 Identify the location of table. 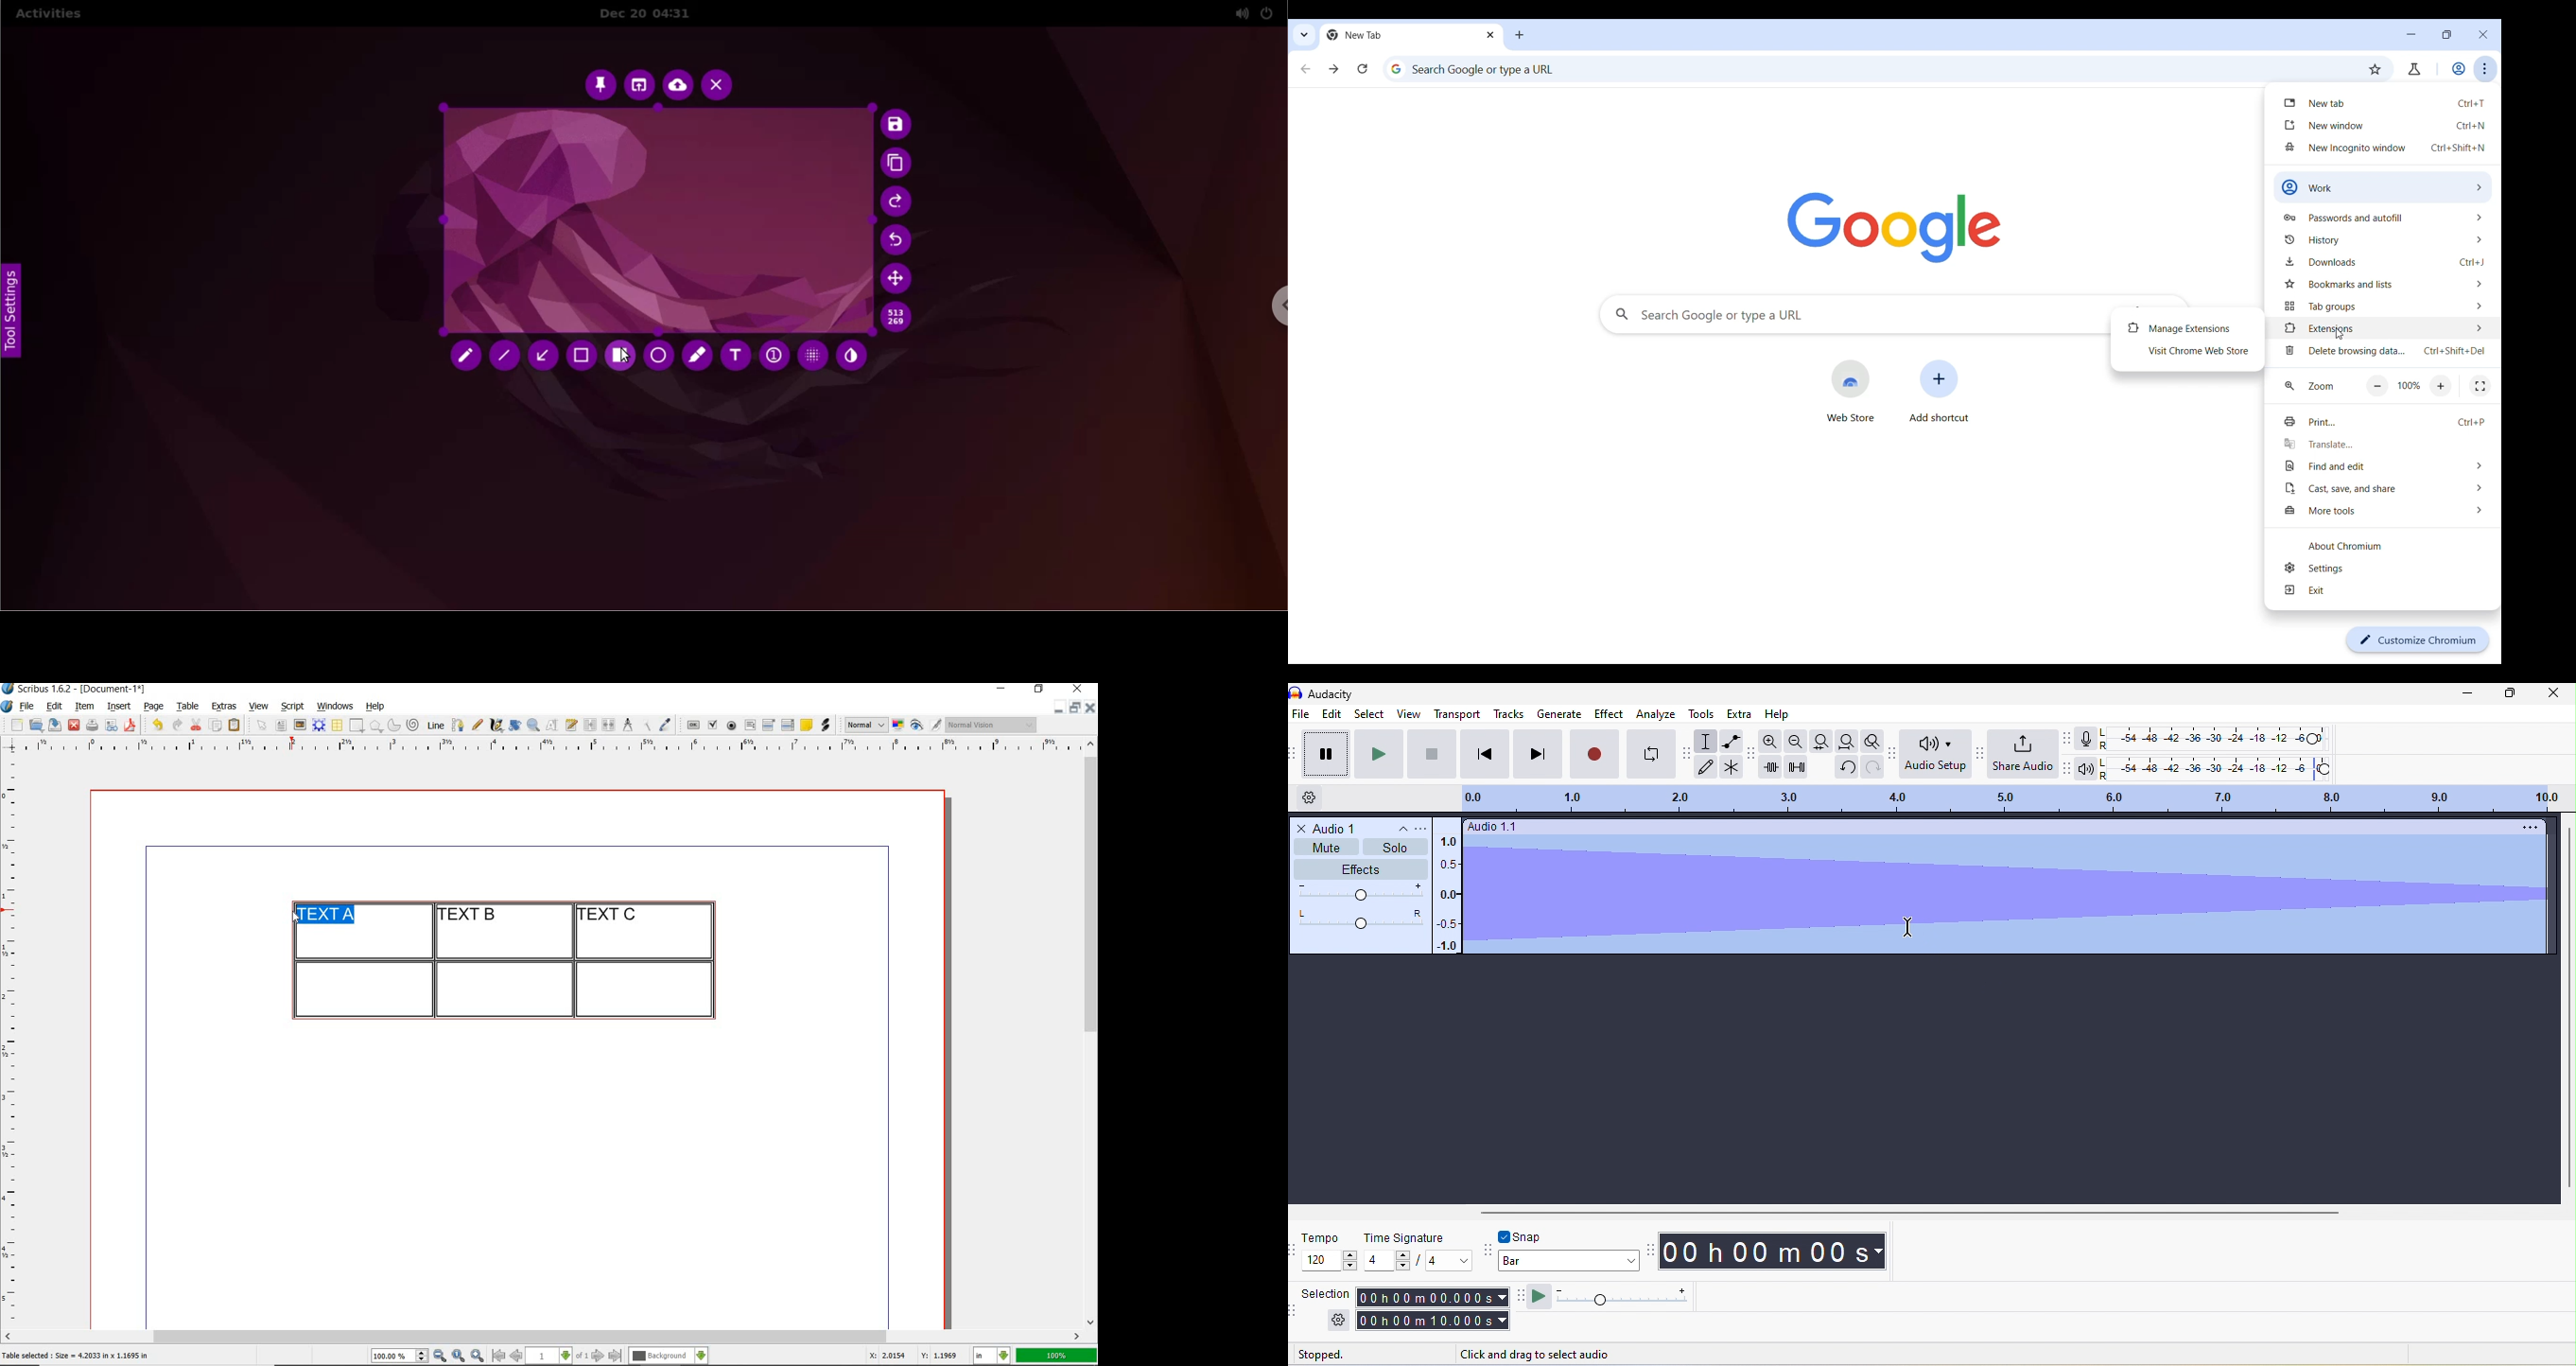
(338, 726).